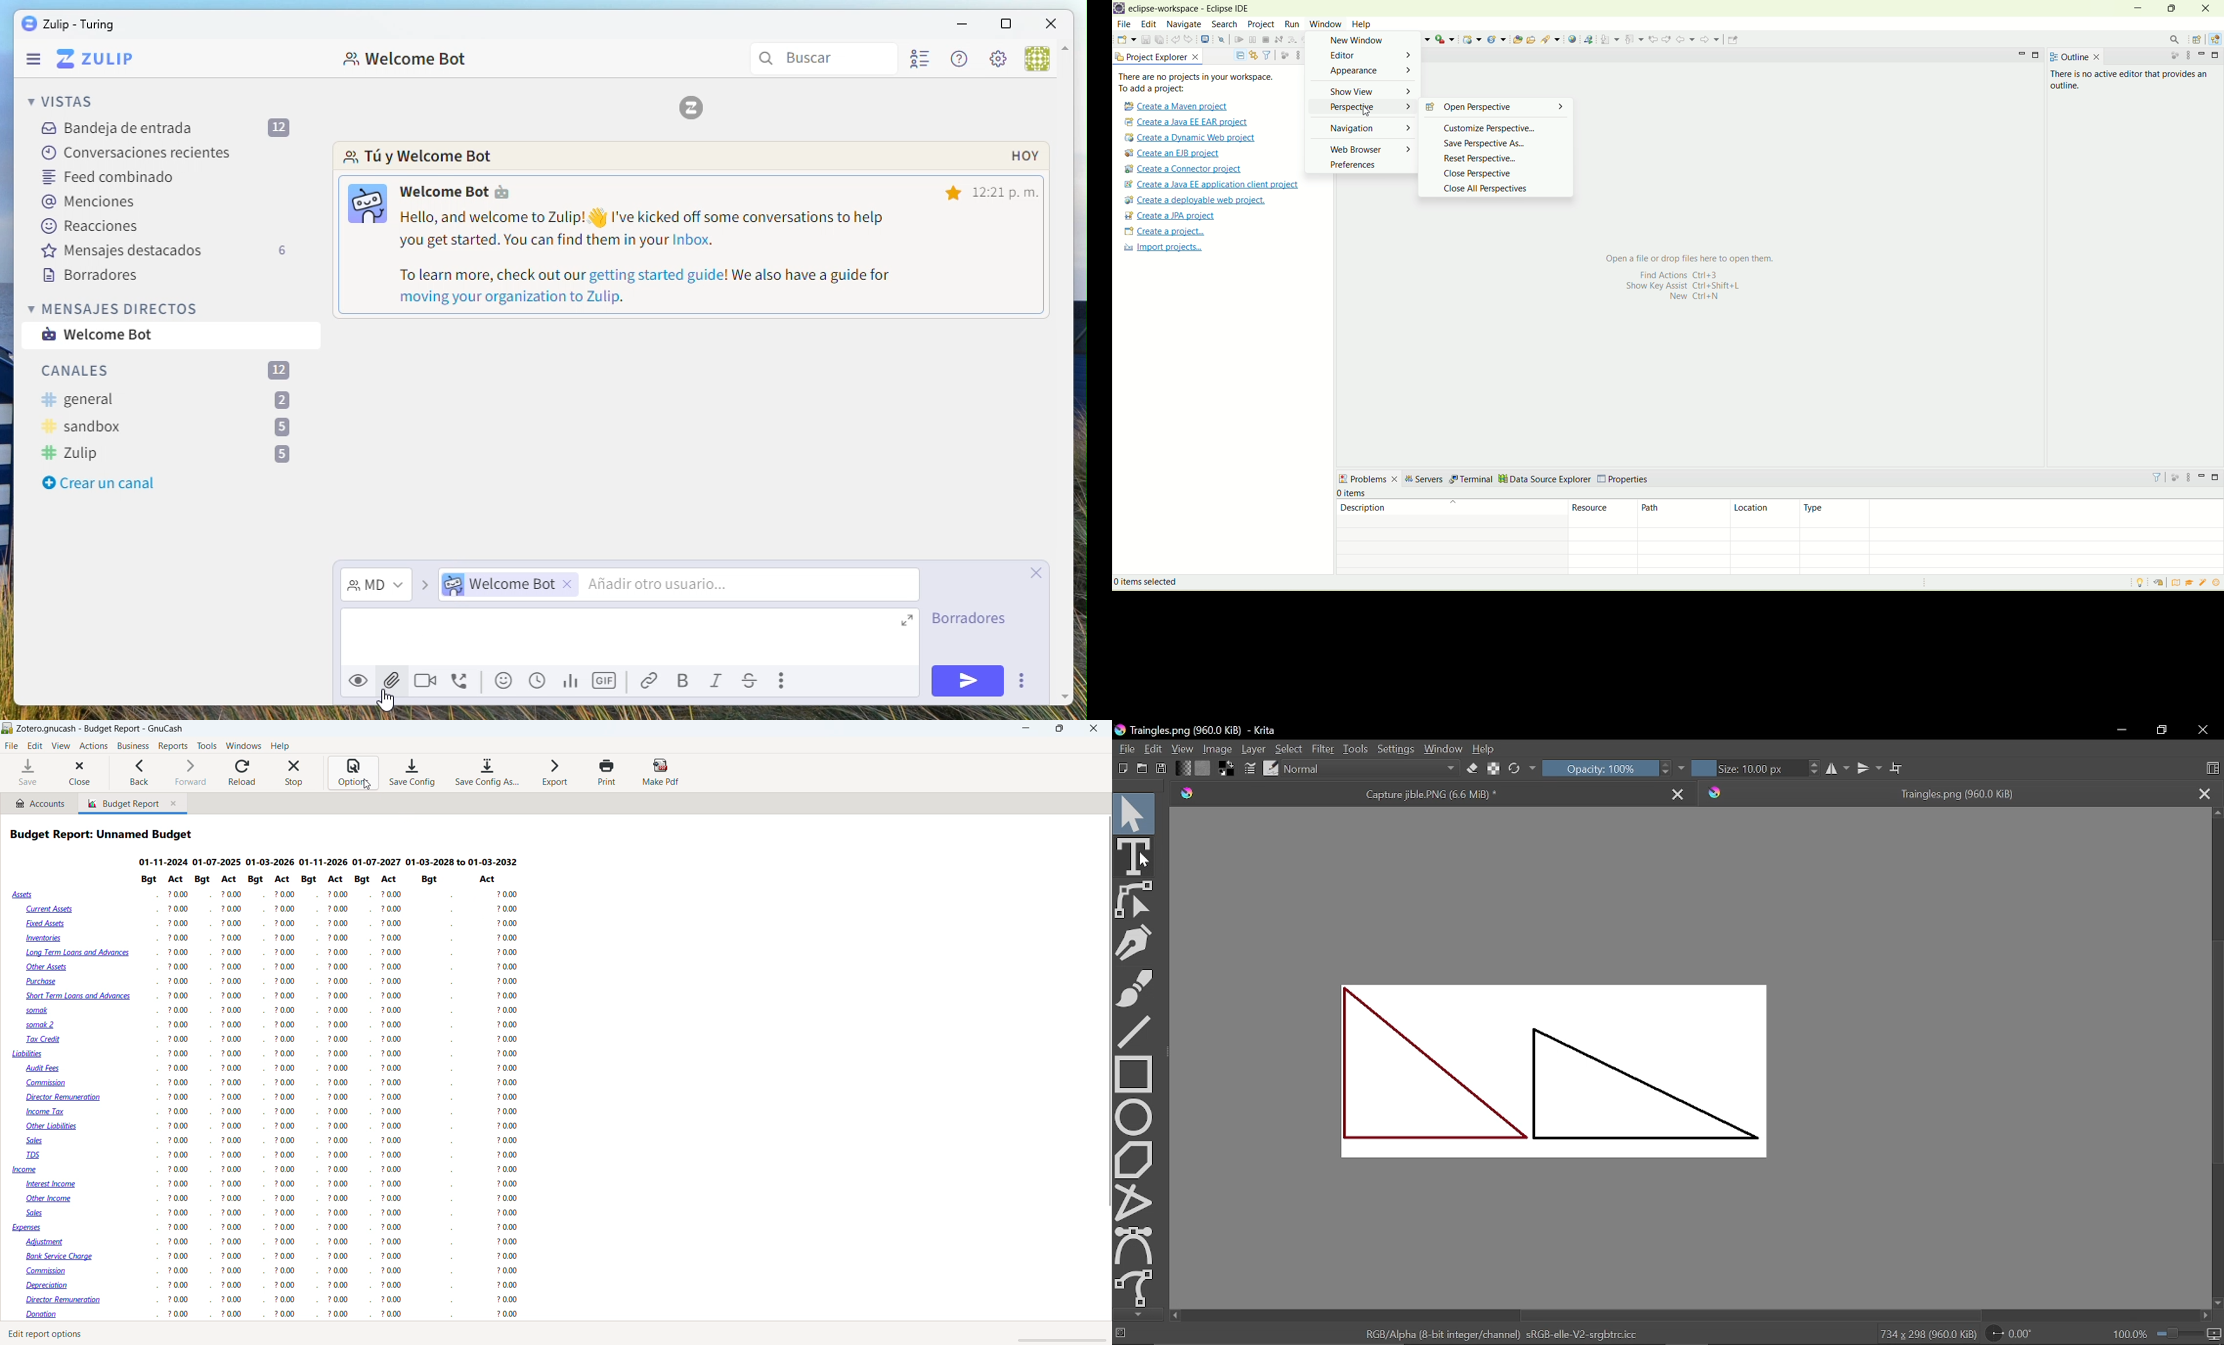  What do you see at coordinates (1289, 748) in the screenshot?
I see `Select` at bounding box center [1289, 748].